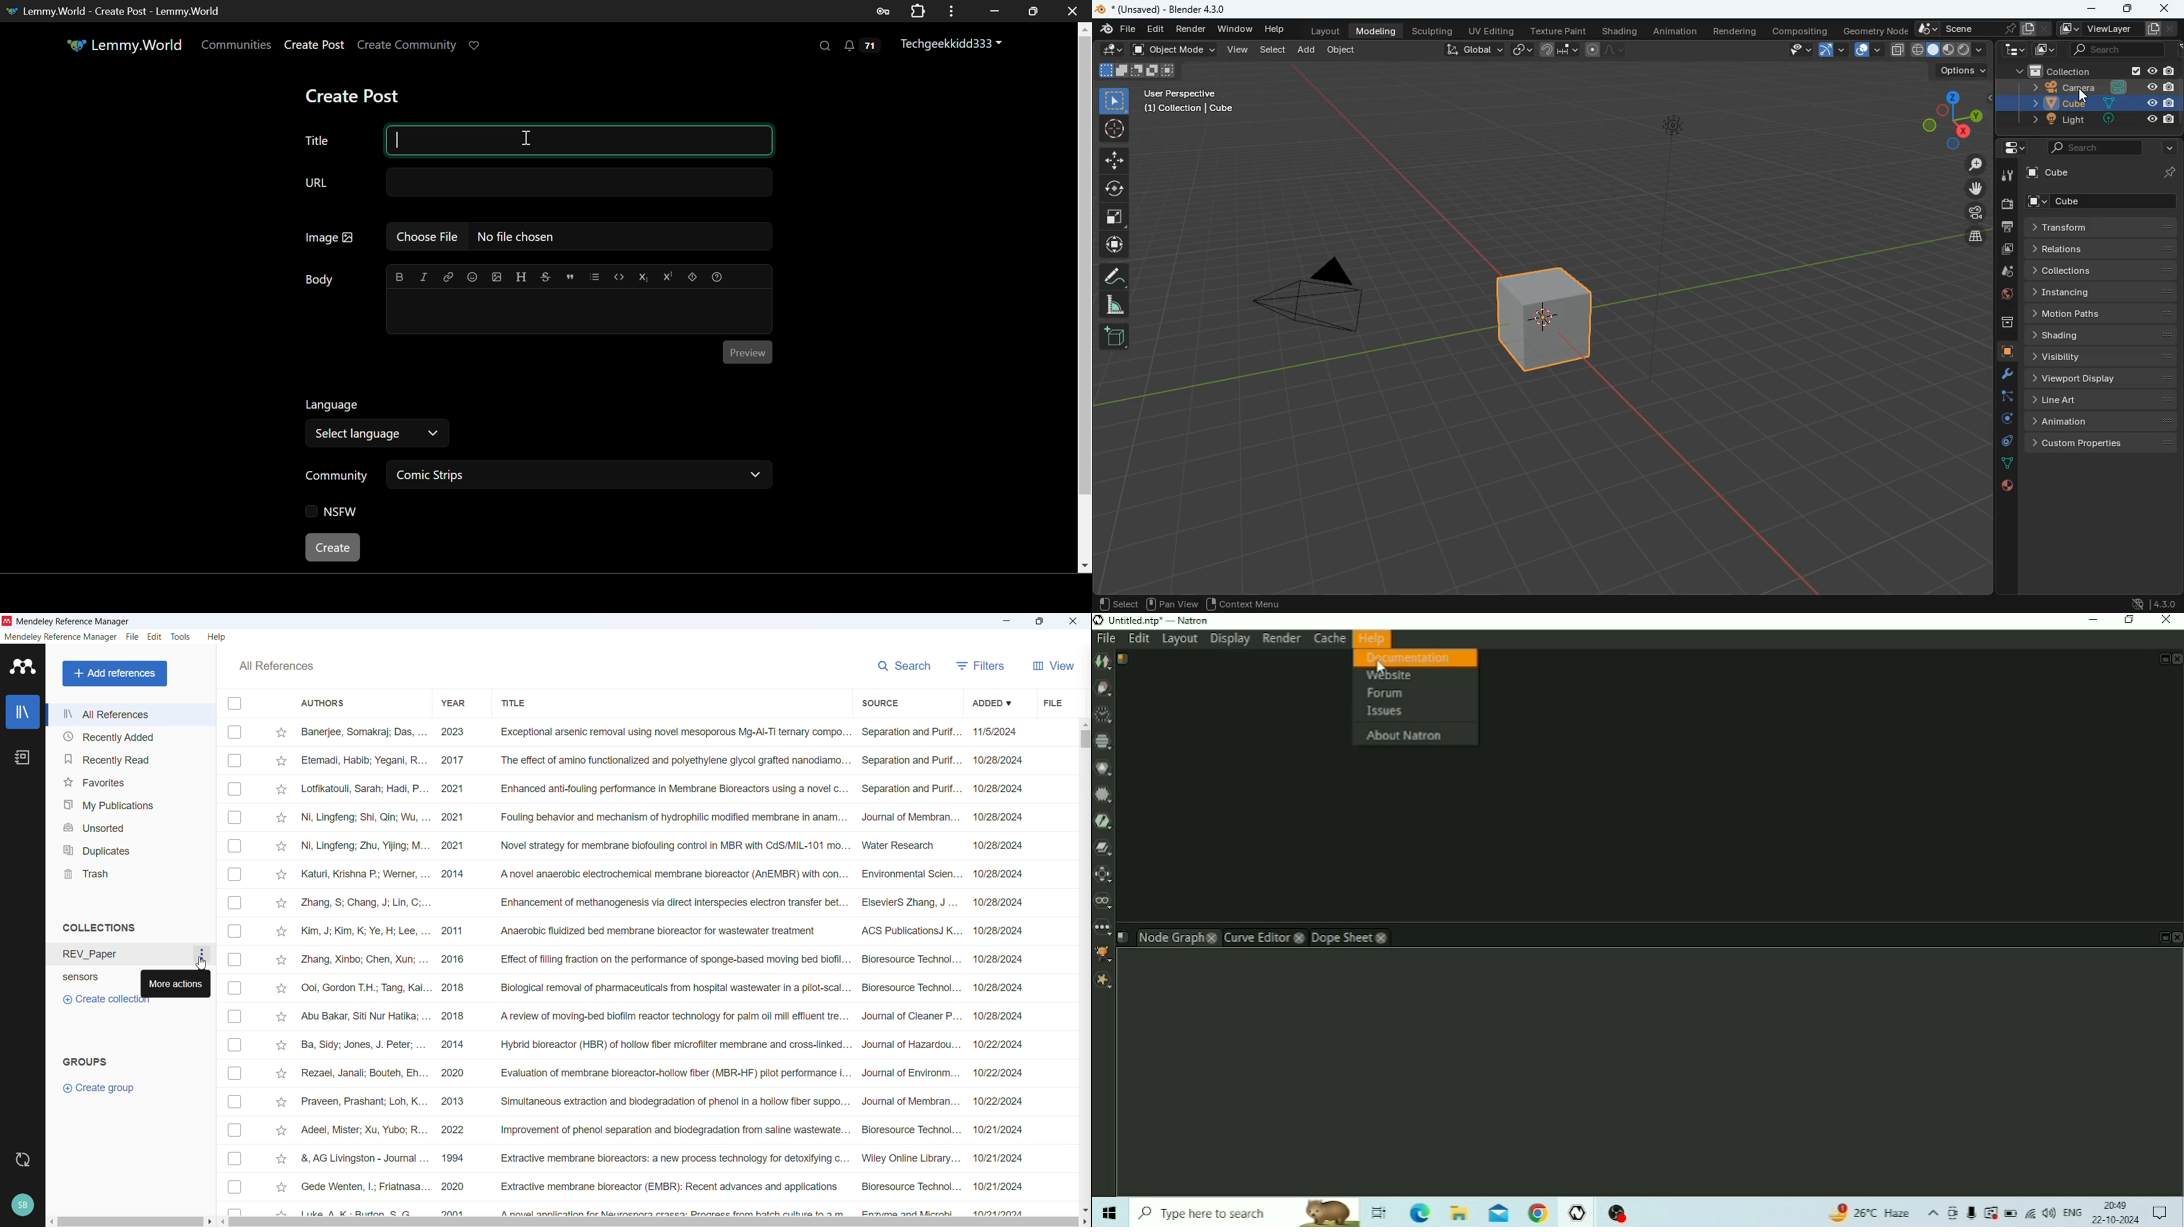 This screenshot has width=2184, height=1232. Describe the element at coordinates (1085, 1222) in the screenshot. I see `Scroll right ` at that location.